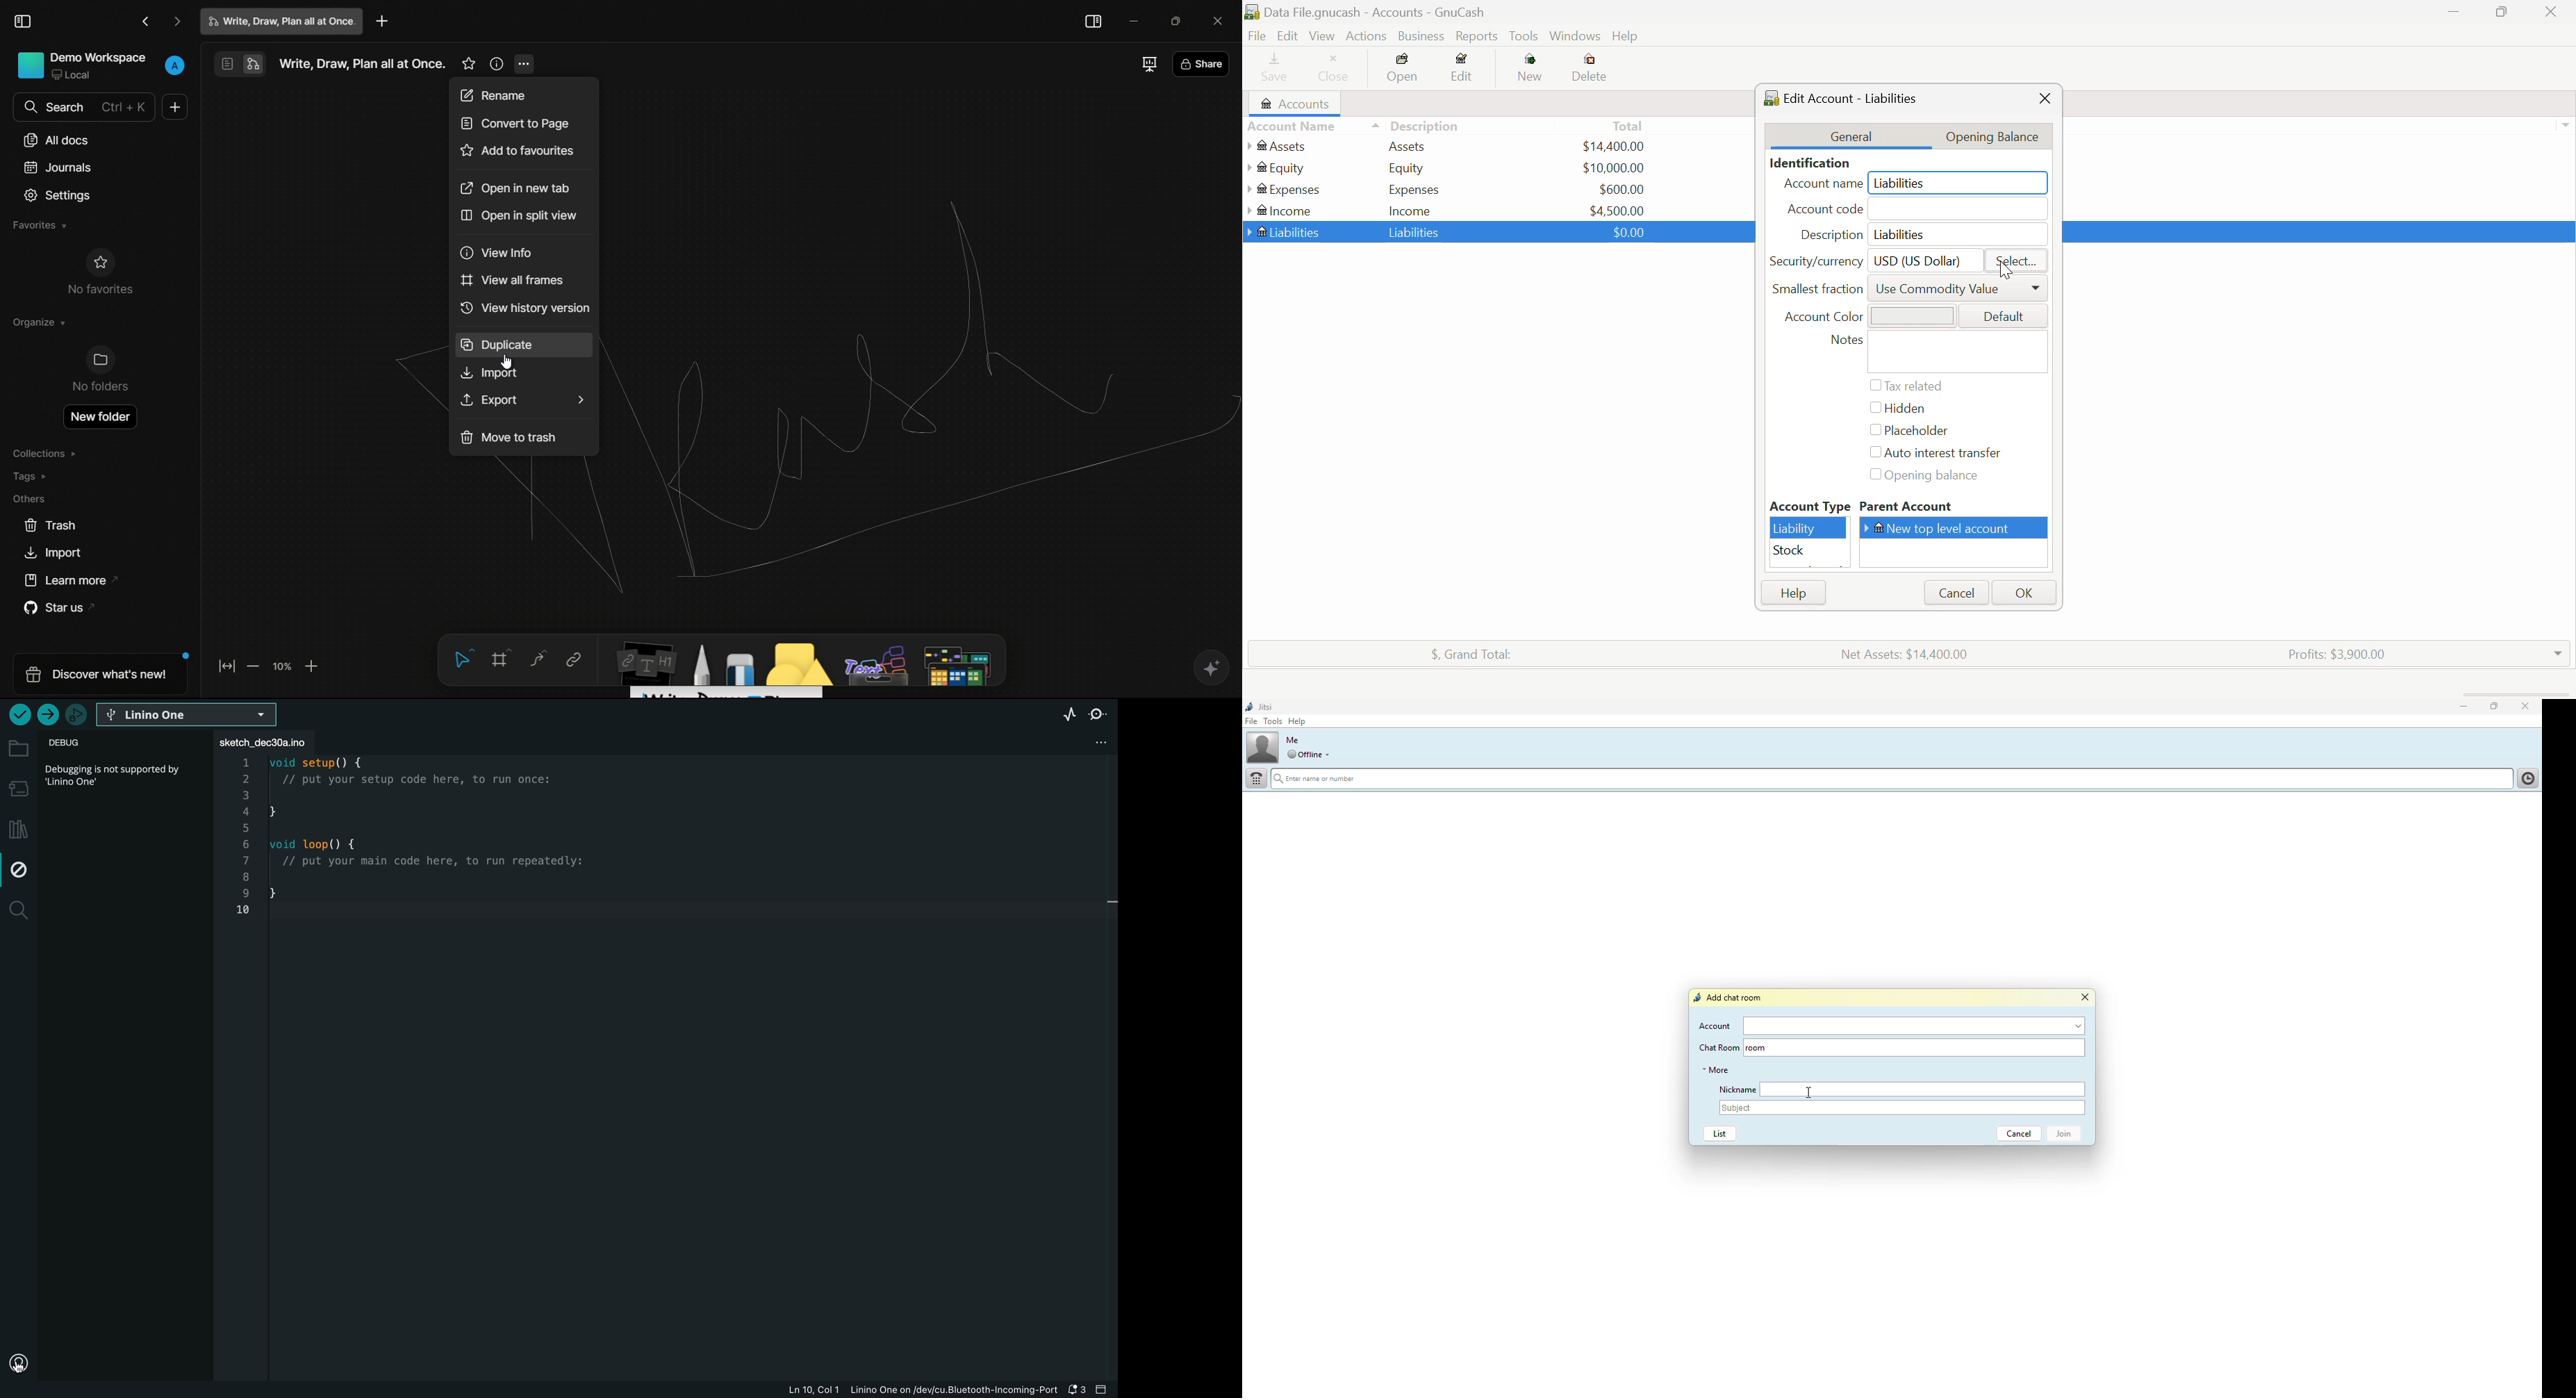  What do you see at coordinates (498, 345) in the screenshot?
I see `duplicate` at bounding box center [498, 345].